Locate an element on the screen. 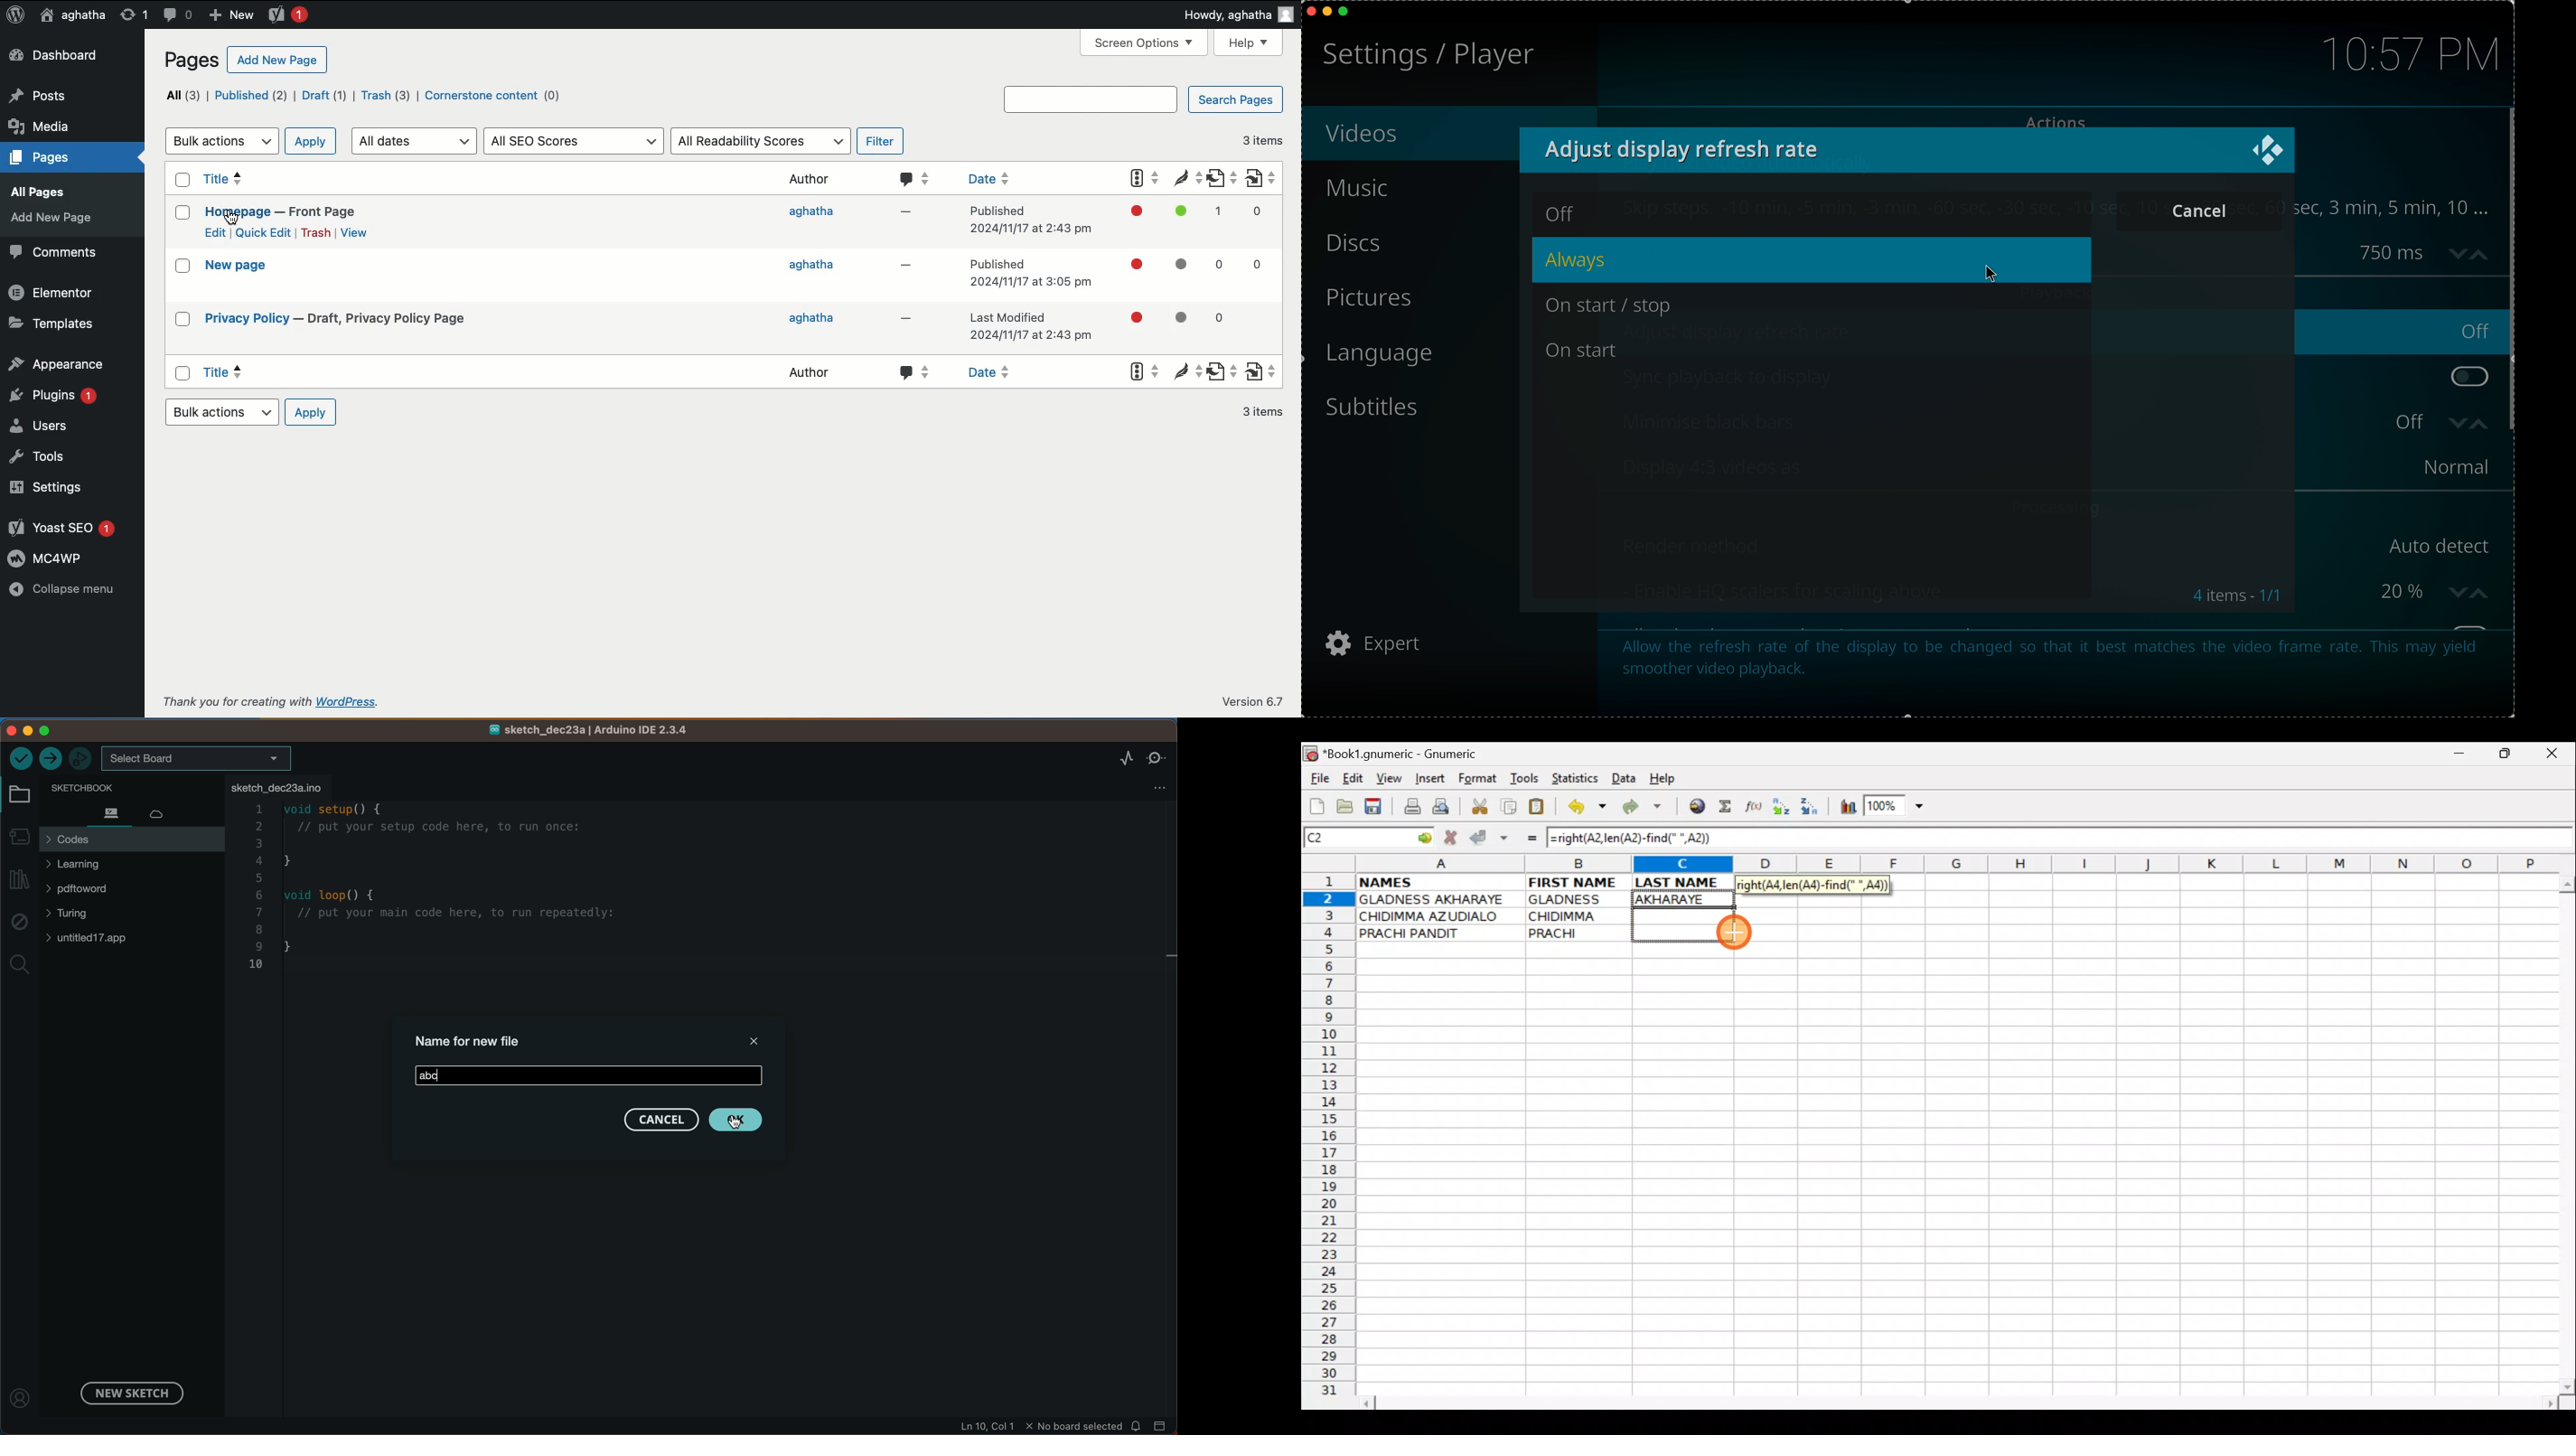  Tools is located at coordinates (35, 455).